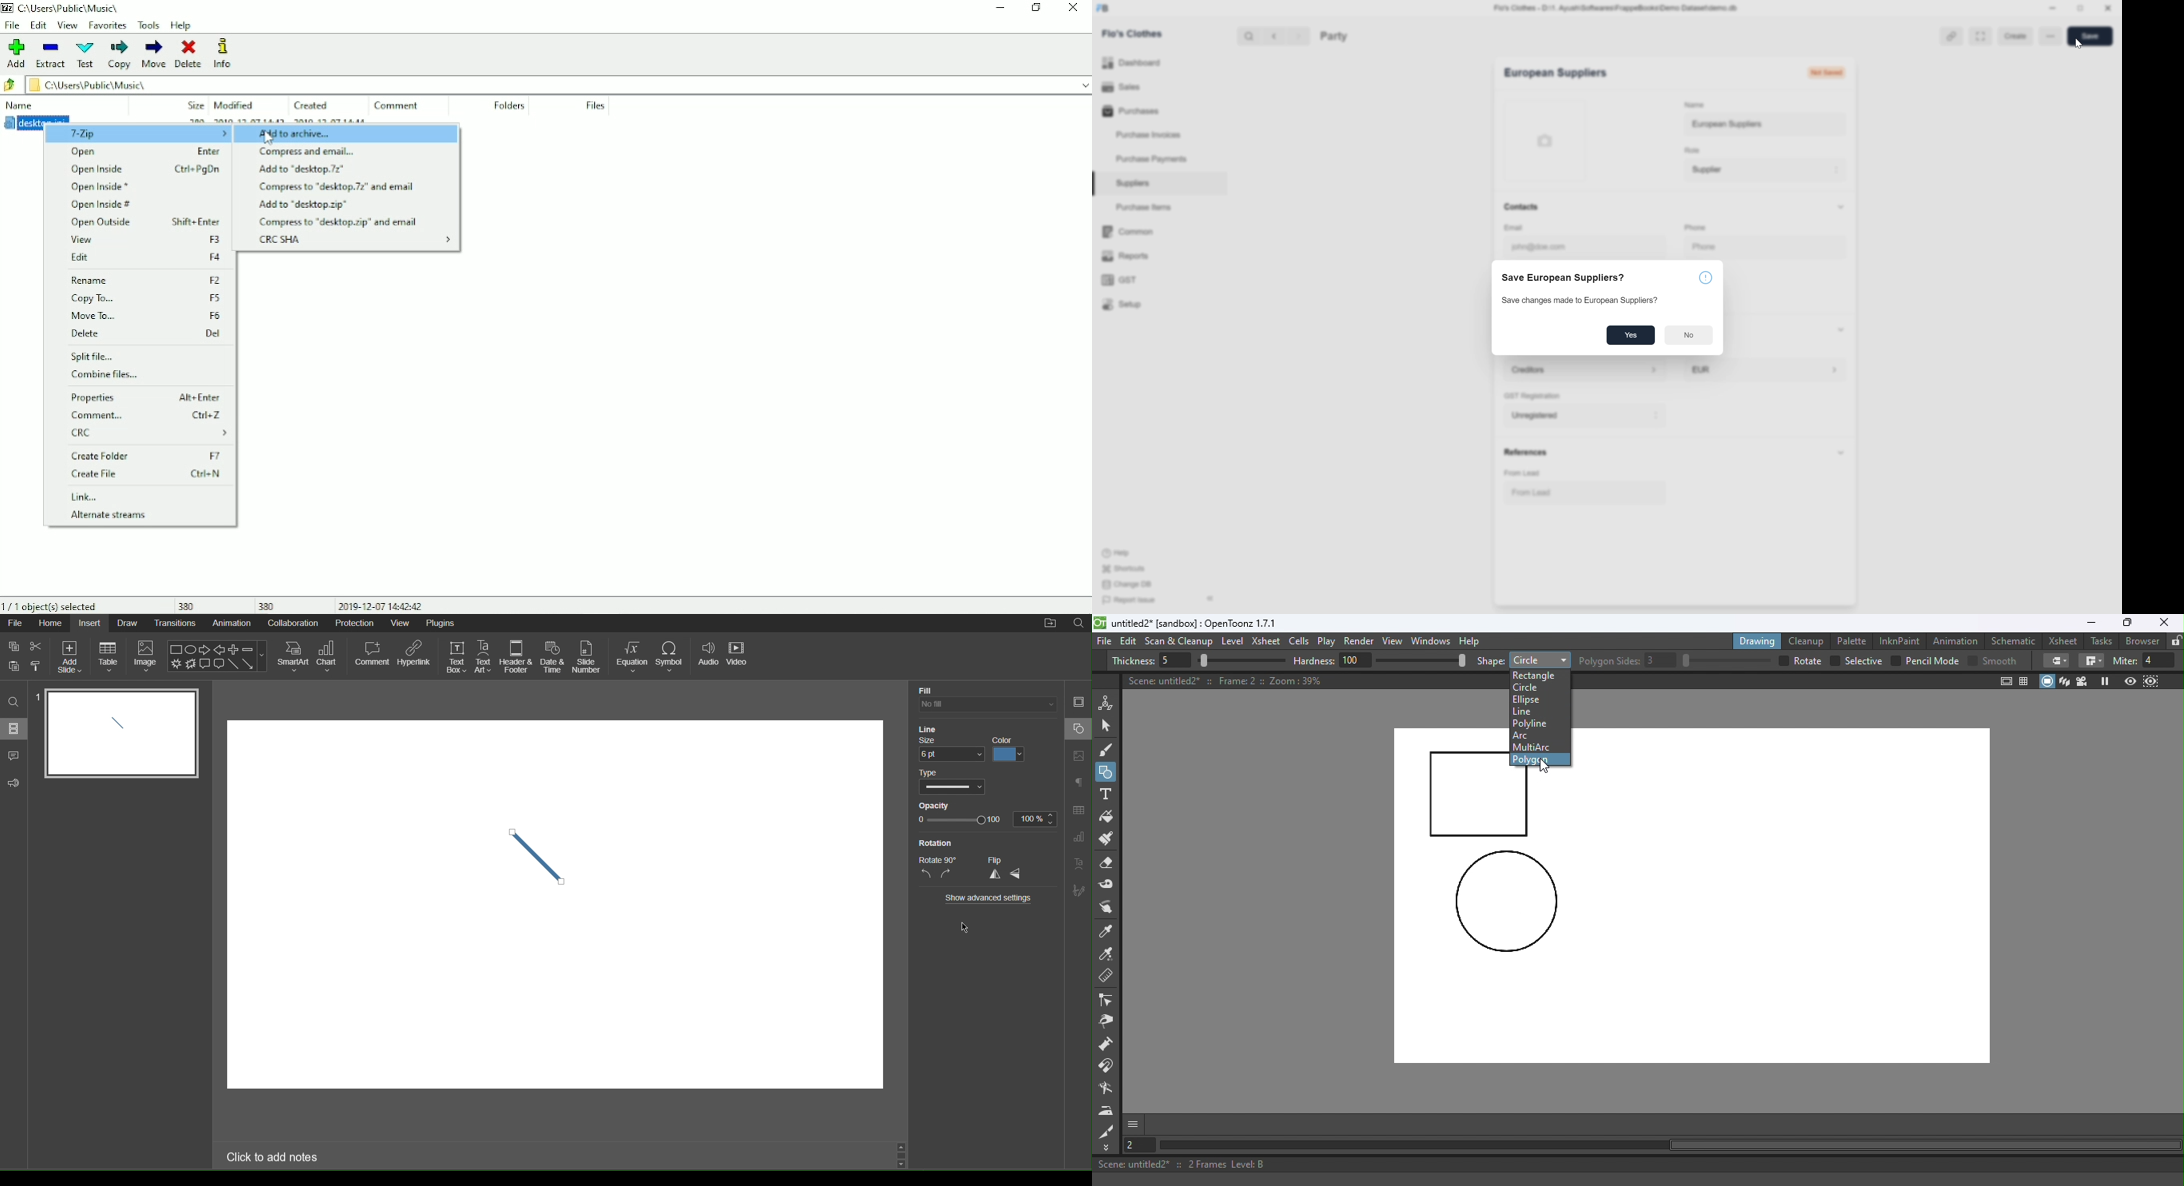 Image resolution: width=2184 pixels, height=1204 pixels. What do you see at coordinates (267, 605) in the screenshot?
I see `380` at bounding box center [267, 605].